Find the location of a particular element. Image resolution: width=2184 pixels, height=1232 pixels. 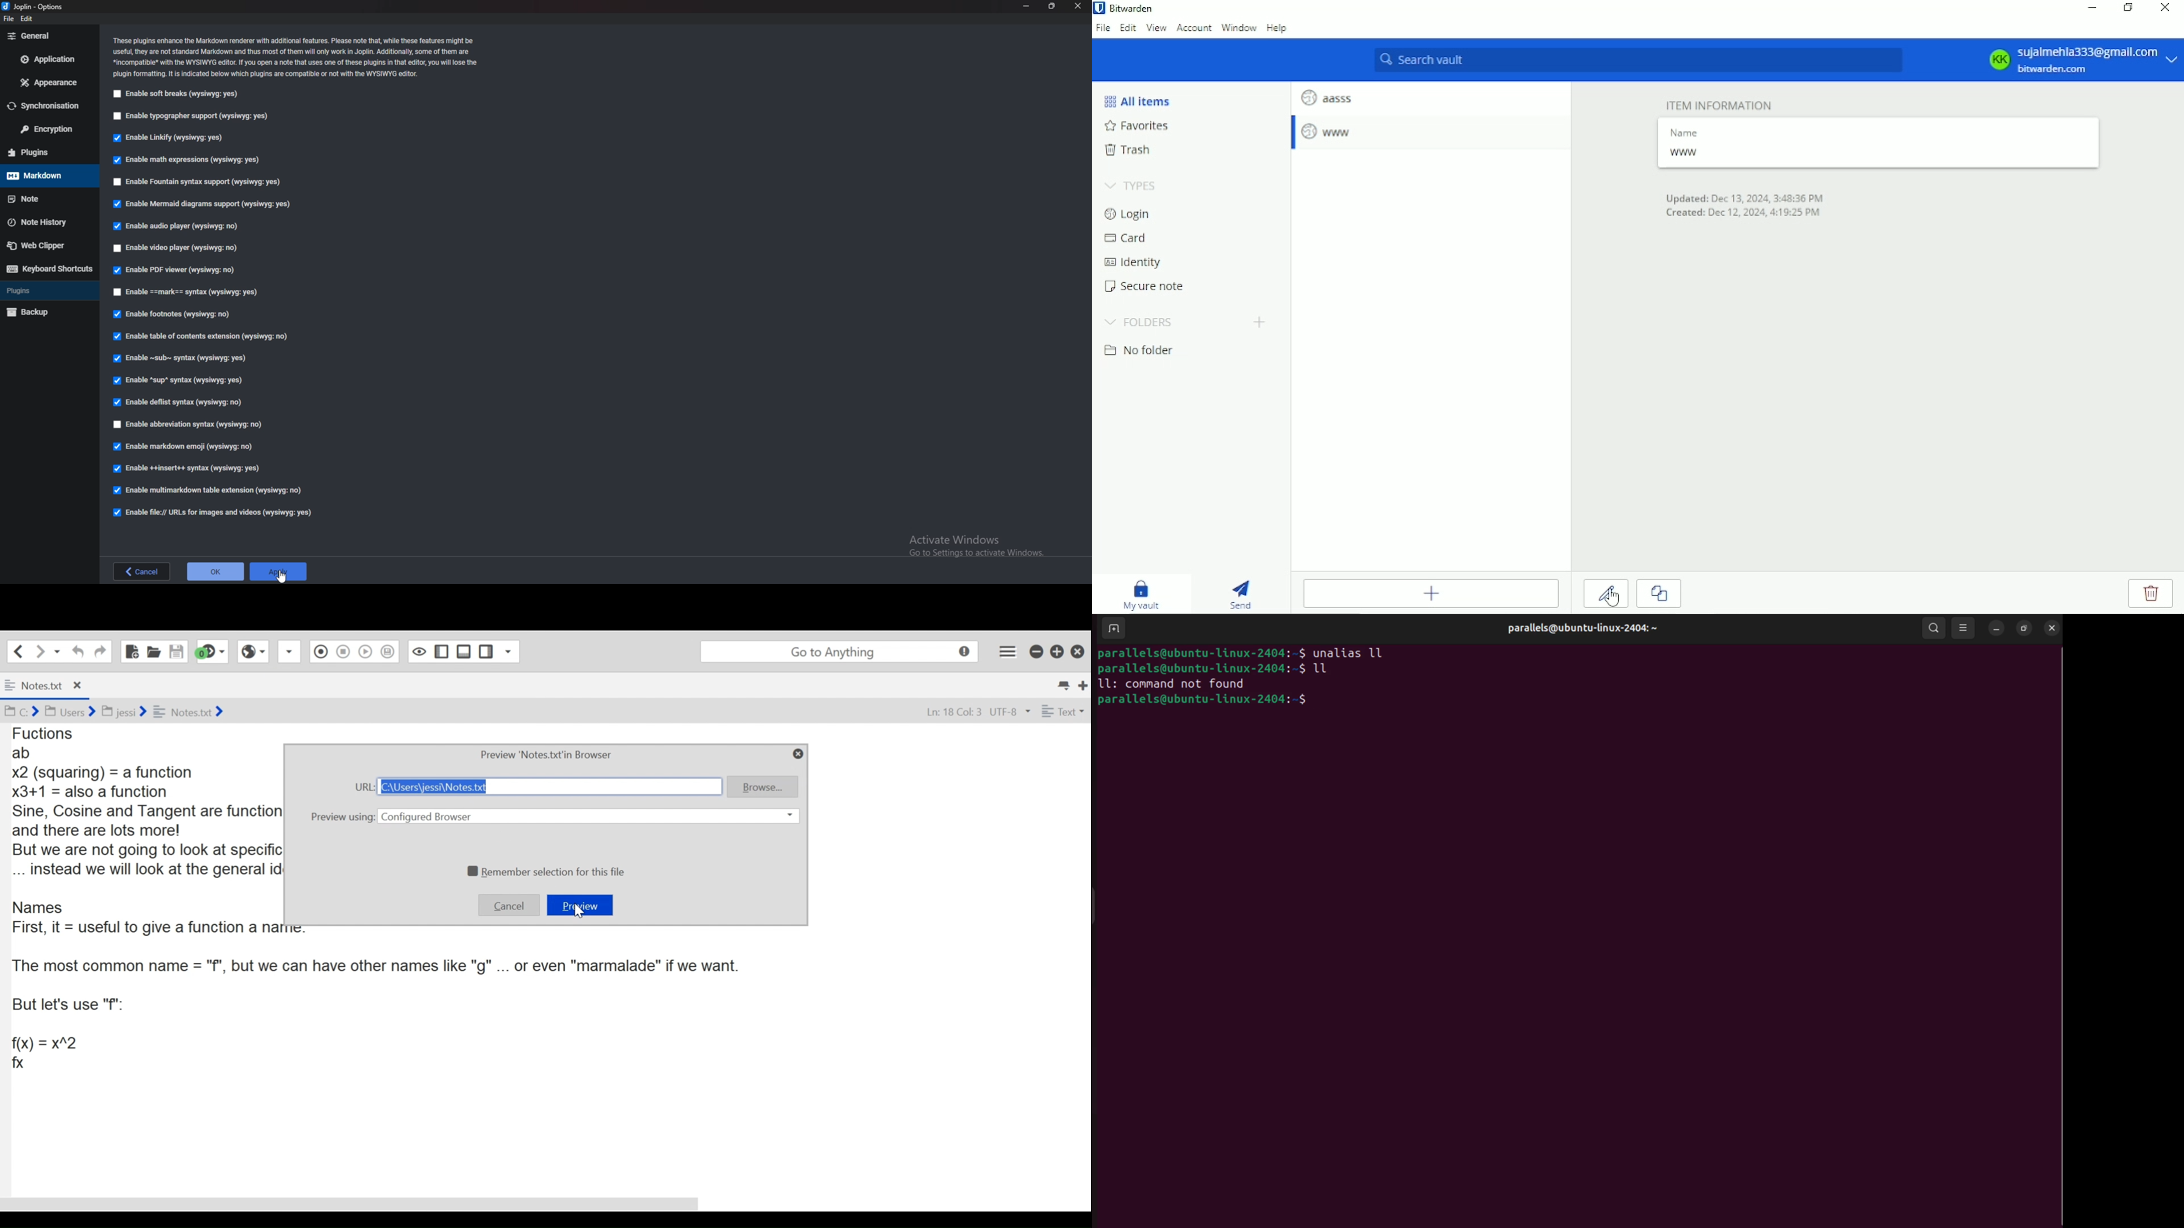

Synchronization is located at coordinates (45, 106).